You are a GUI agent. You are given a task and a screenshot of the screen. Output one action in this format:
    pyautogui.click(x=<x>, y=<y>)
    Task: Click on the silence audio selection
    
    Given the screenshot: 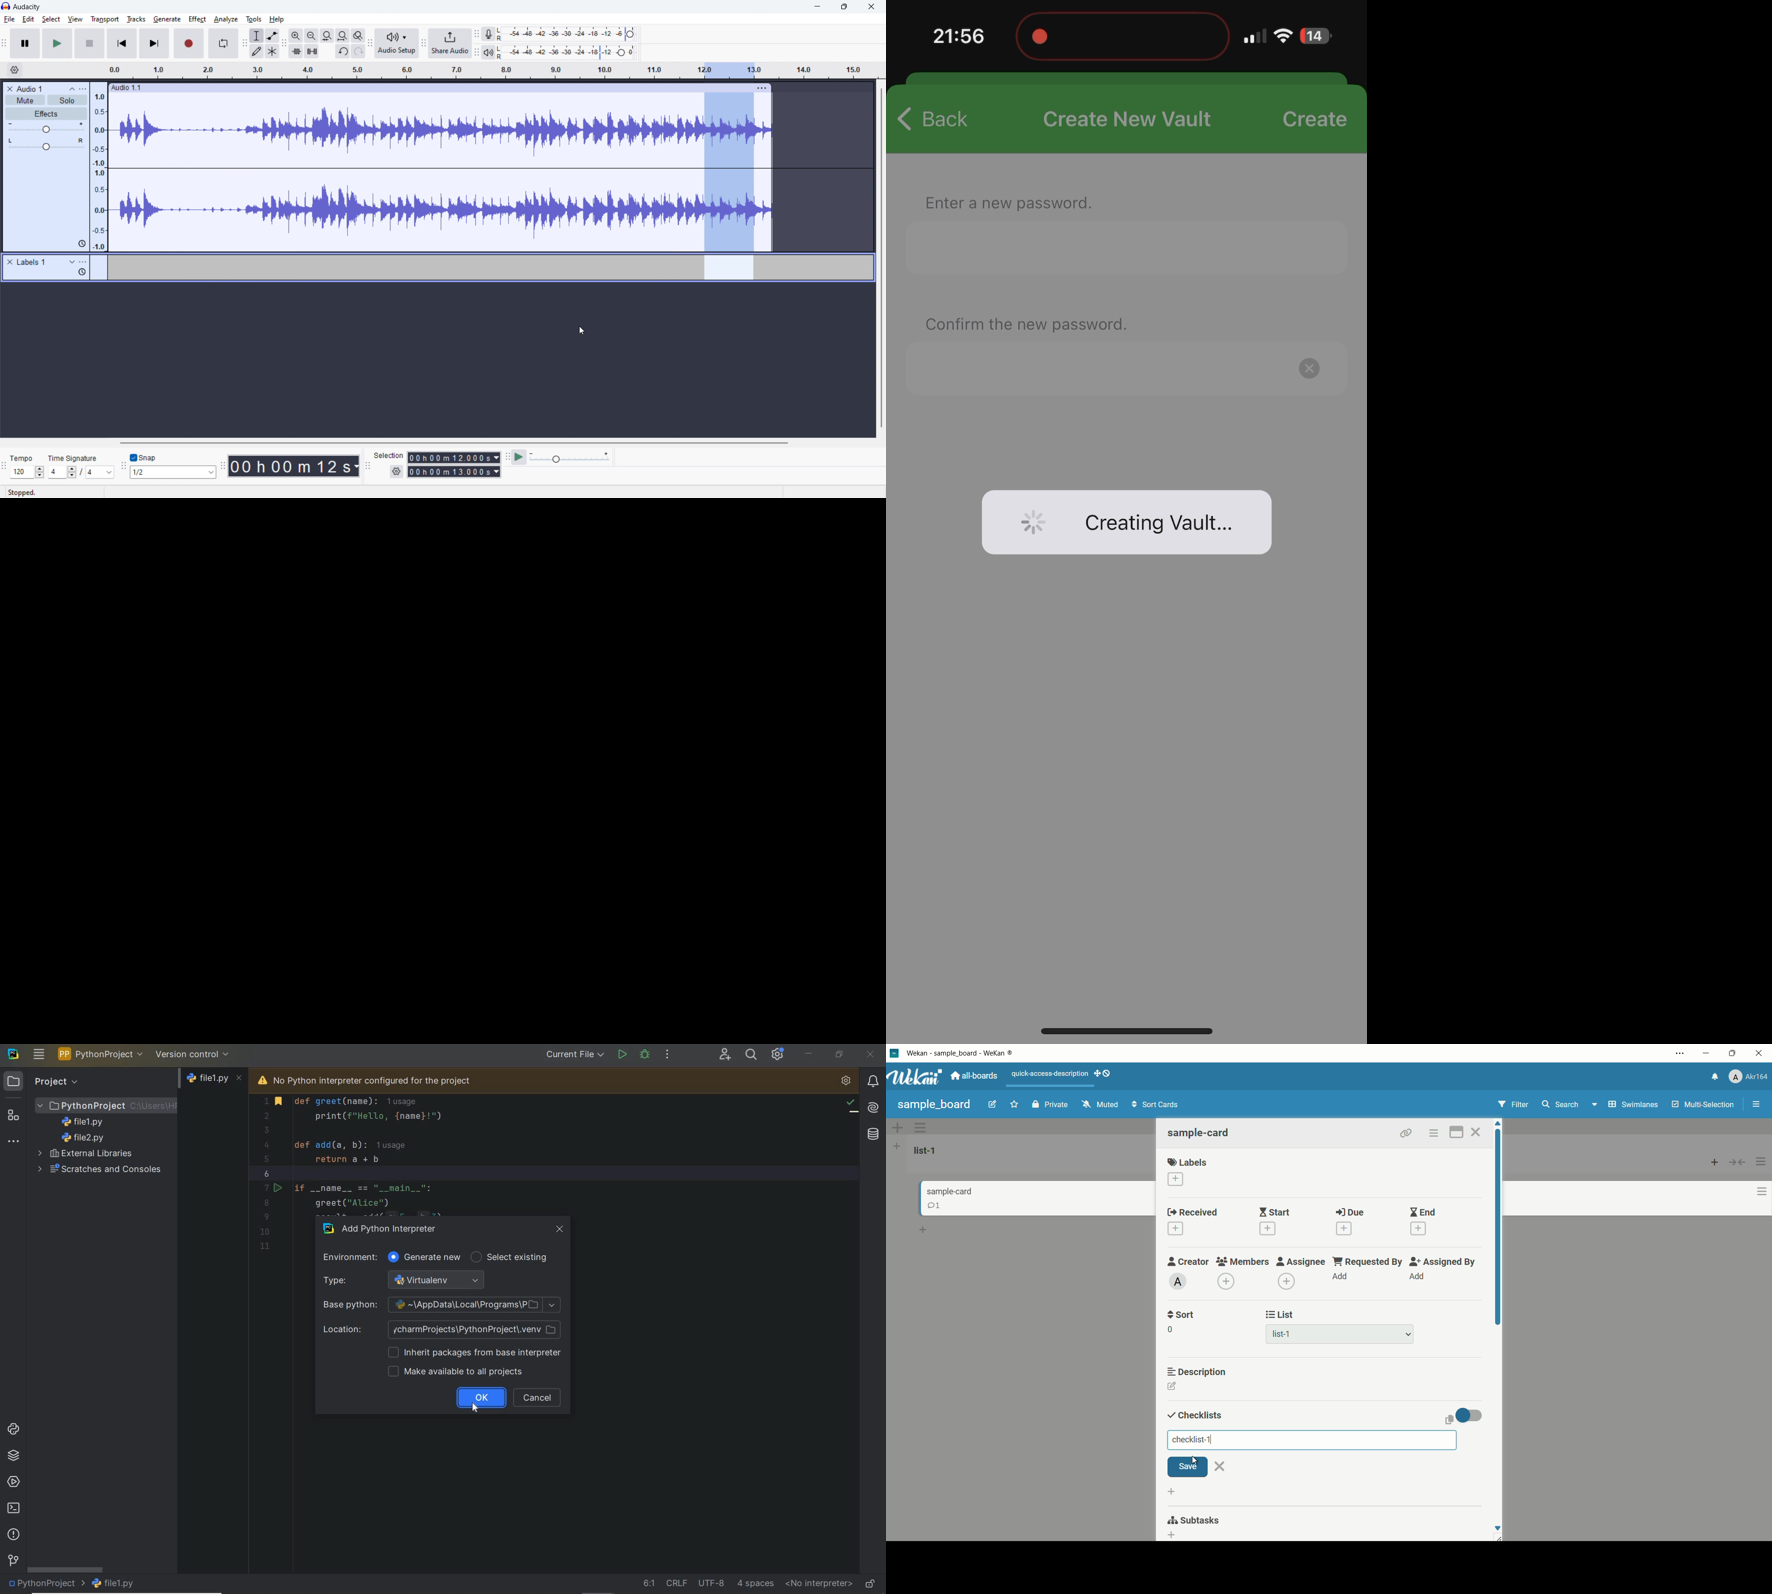 What is the action you would take?
    pyautogui.click(x=312, y=51)
    